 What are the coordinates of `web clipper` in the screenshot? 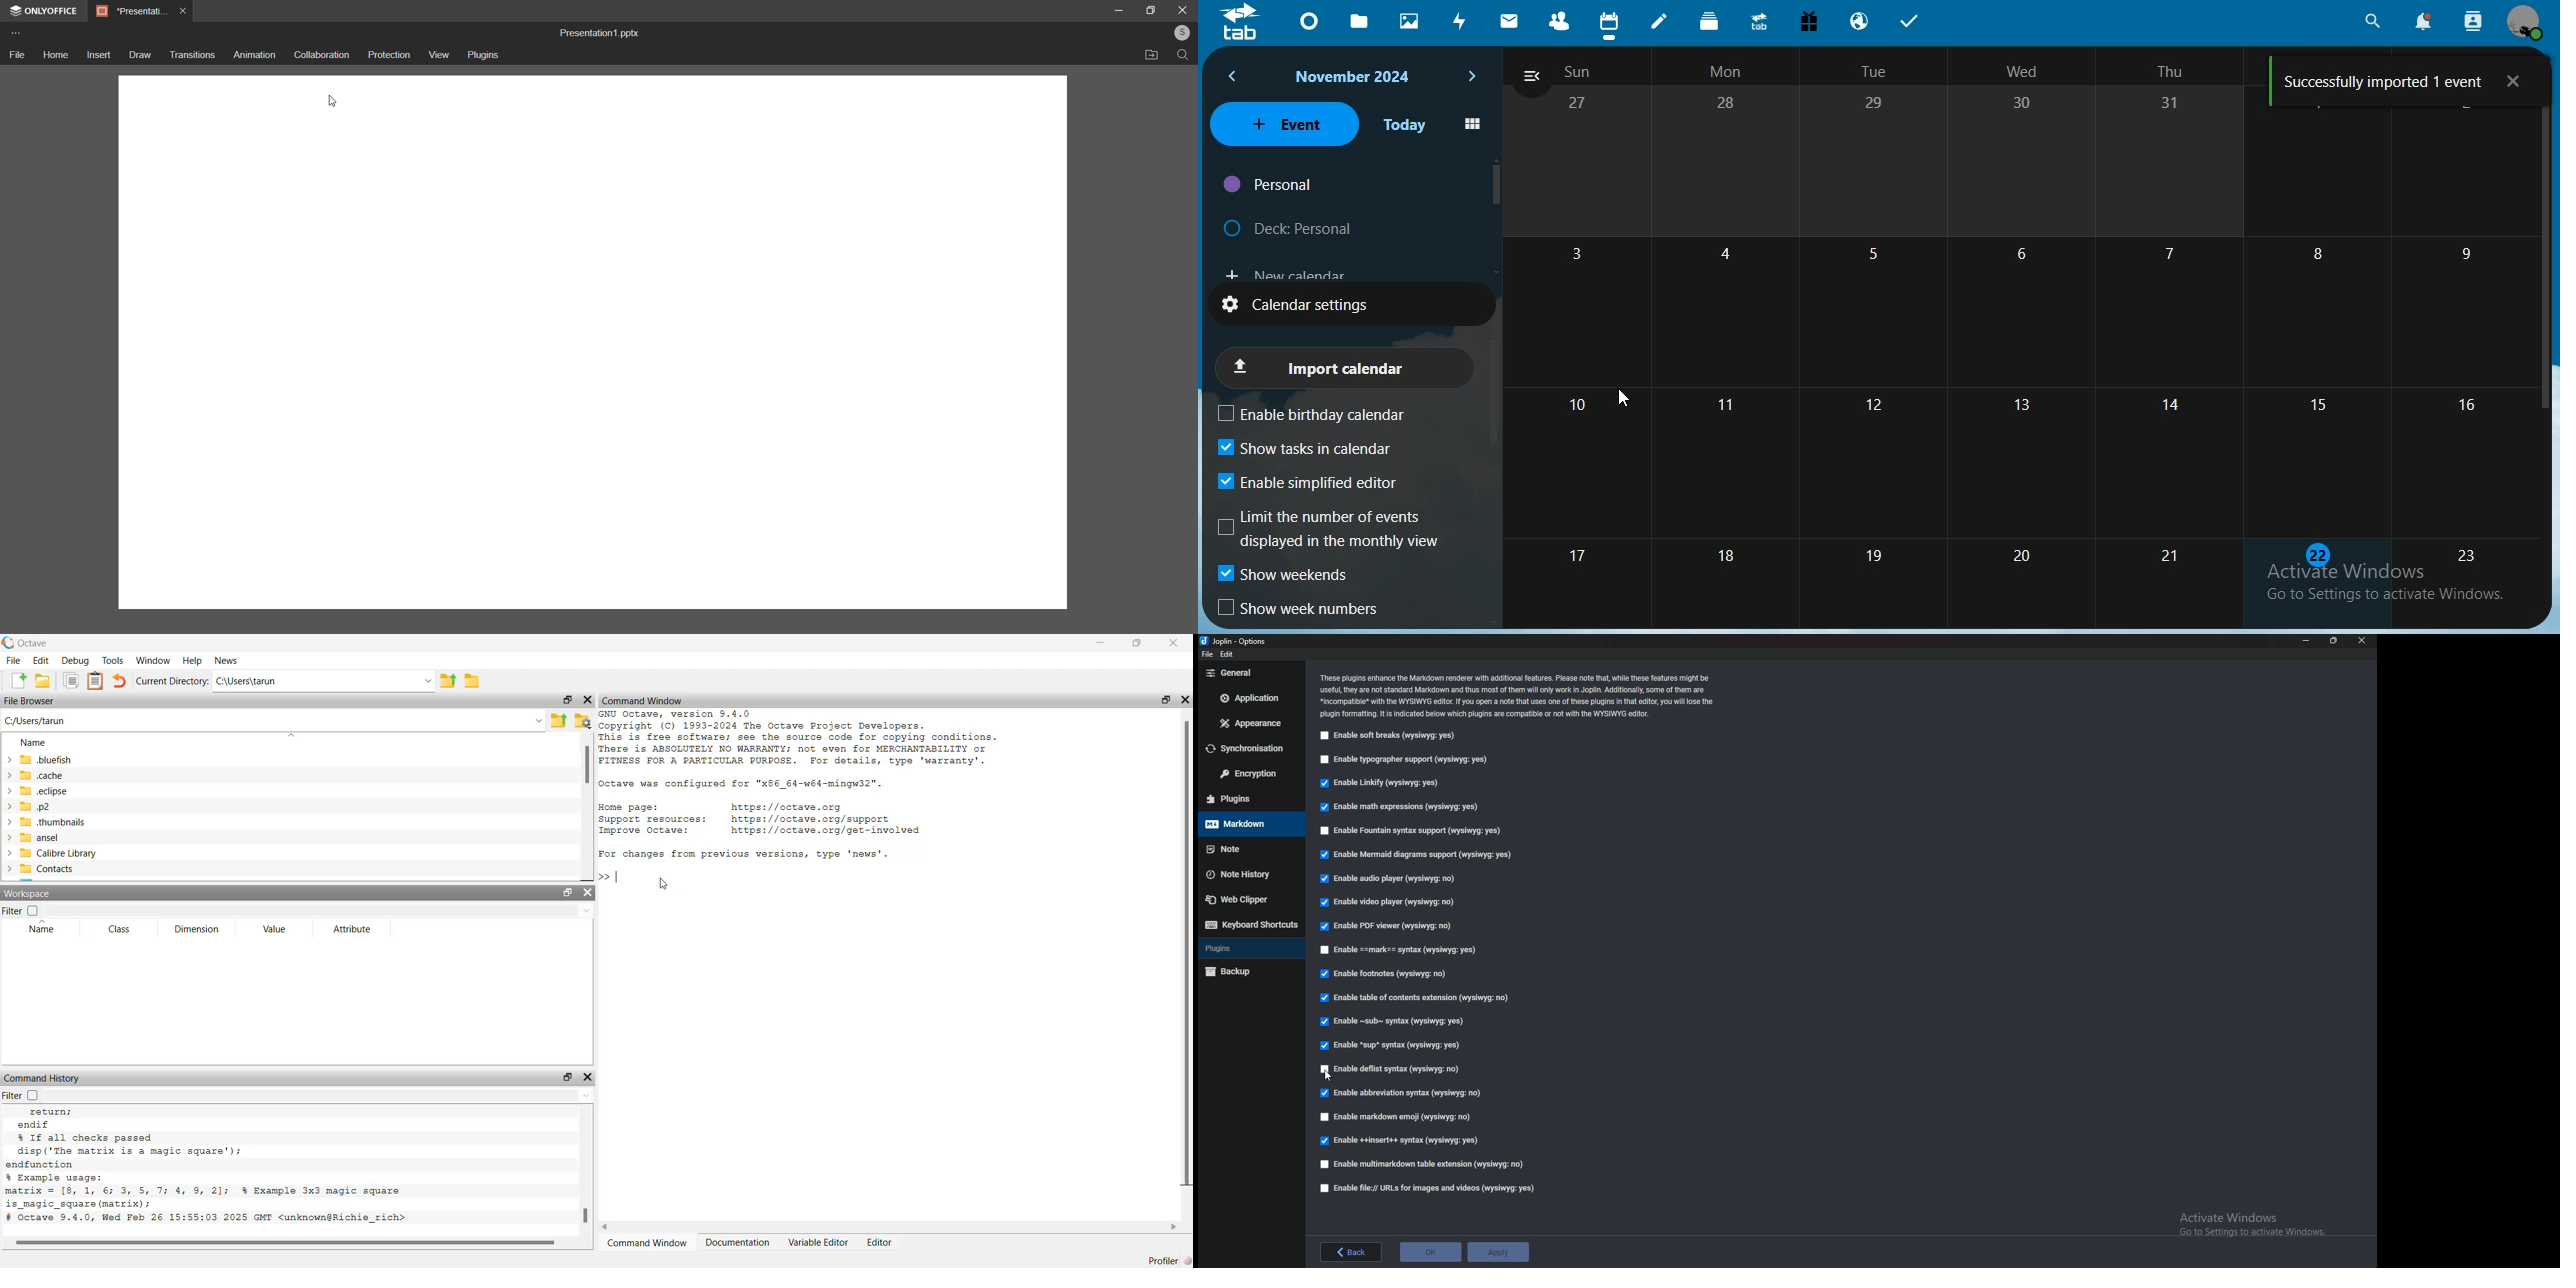 It's located at (1250, 899).